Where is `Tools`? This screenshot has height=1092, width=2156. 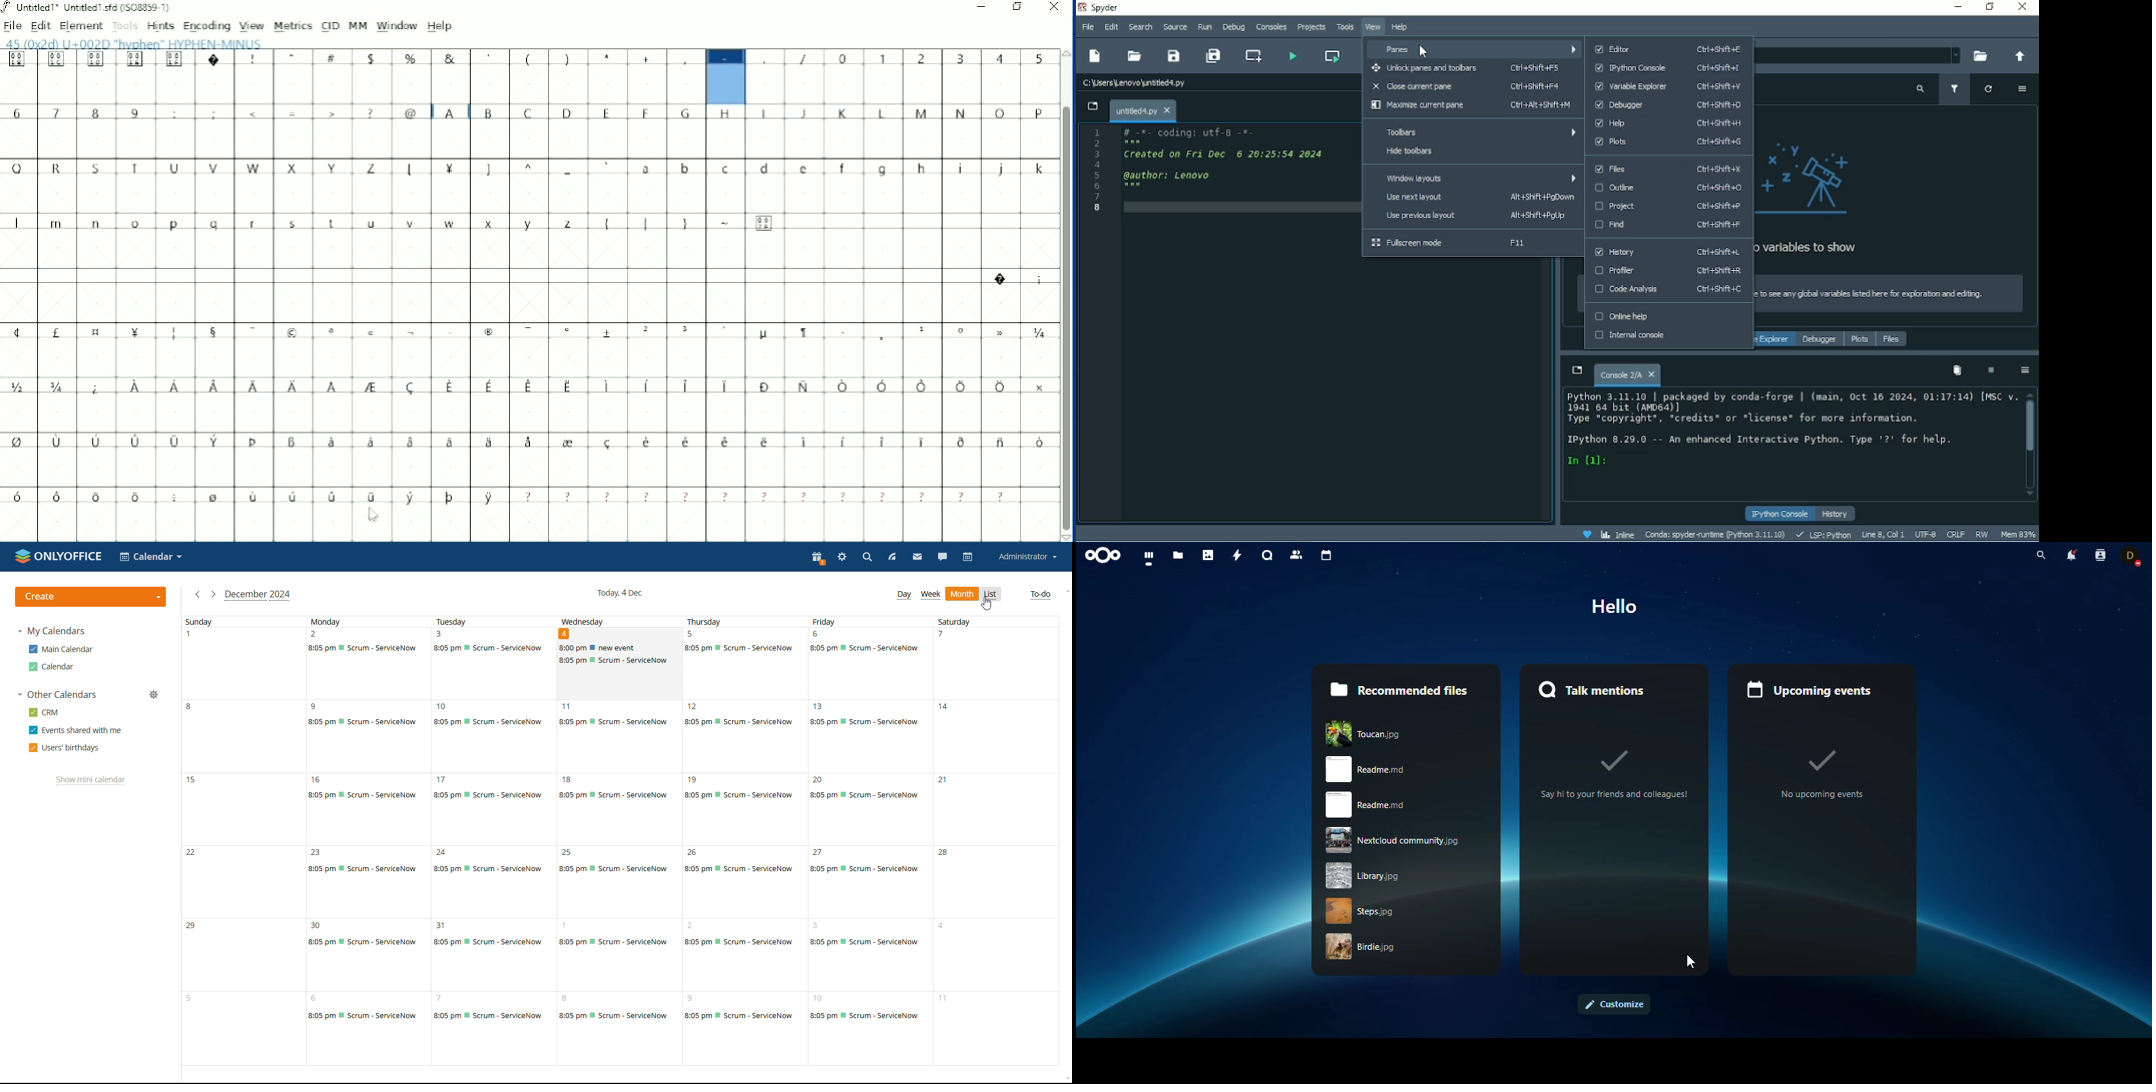 Tools is located at coordinates (1345, 26).